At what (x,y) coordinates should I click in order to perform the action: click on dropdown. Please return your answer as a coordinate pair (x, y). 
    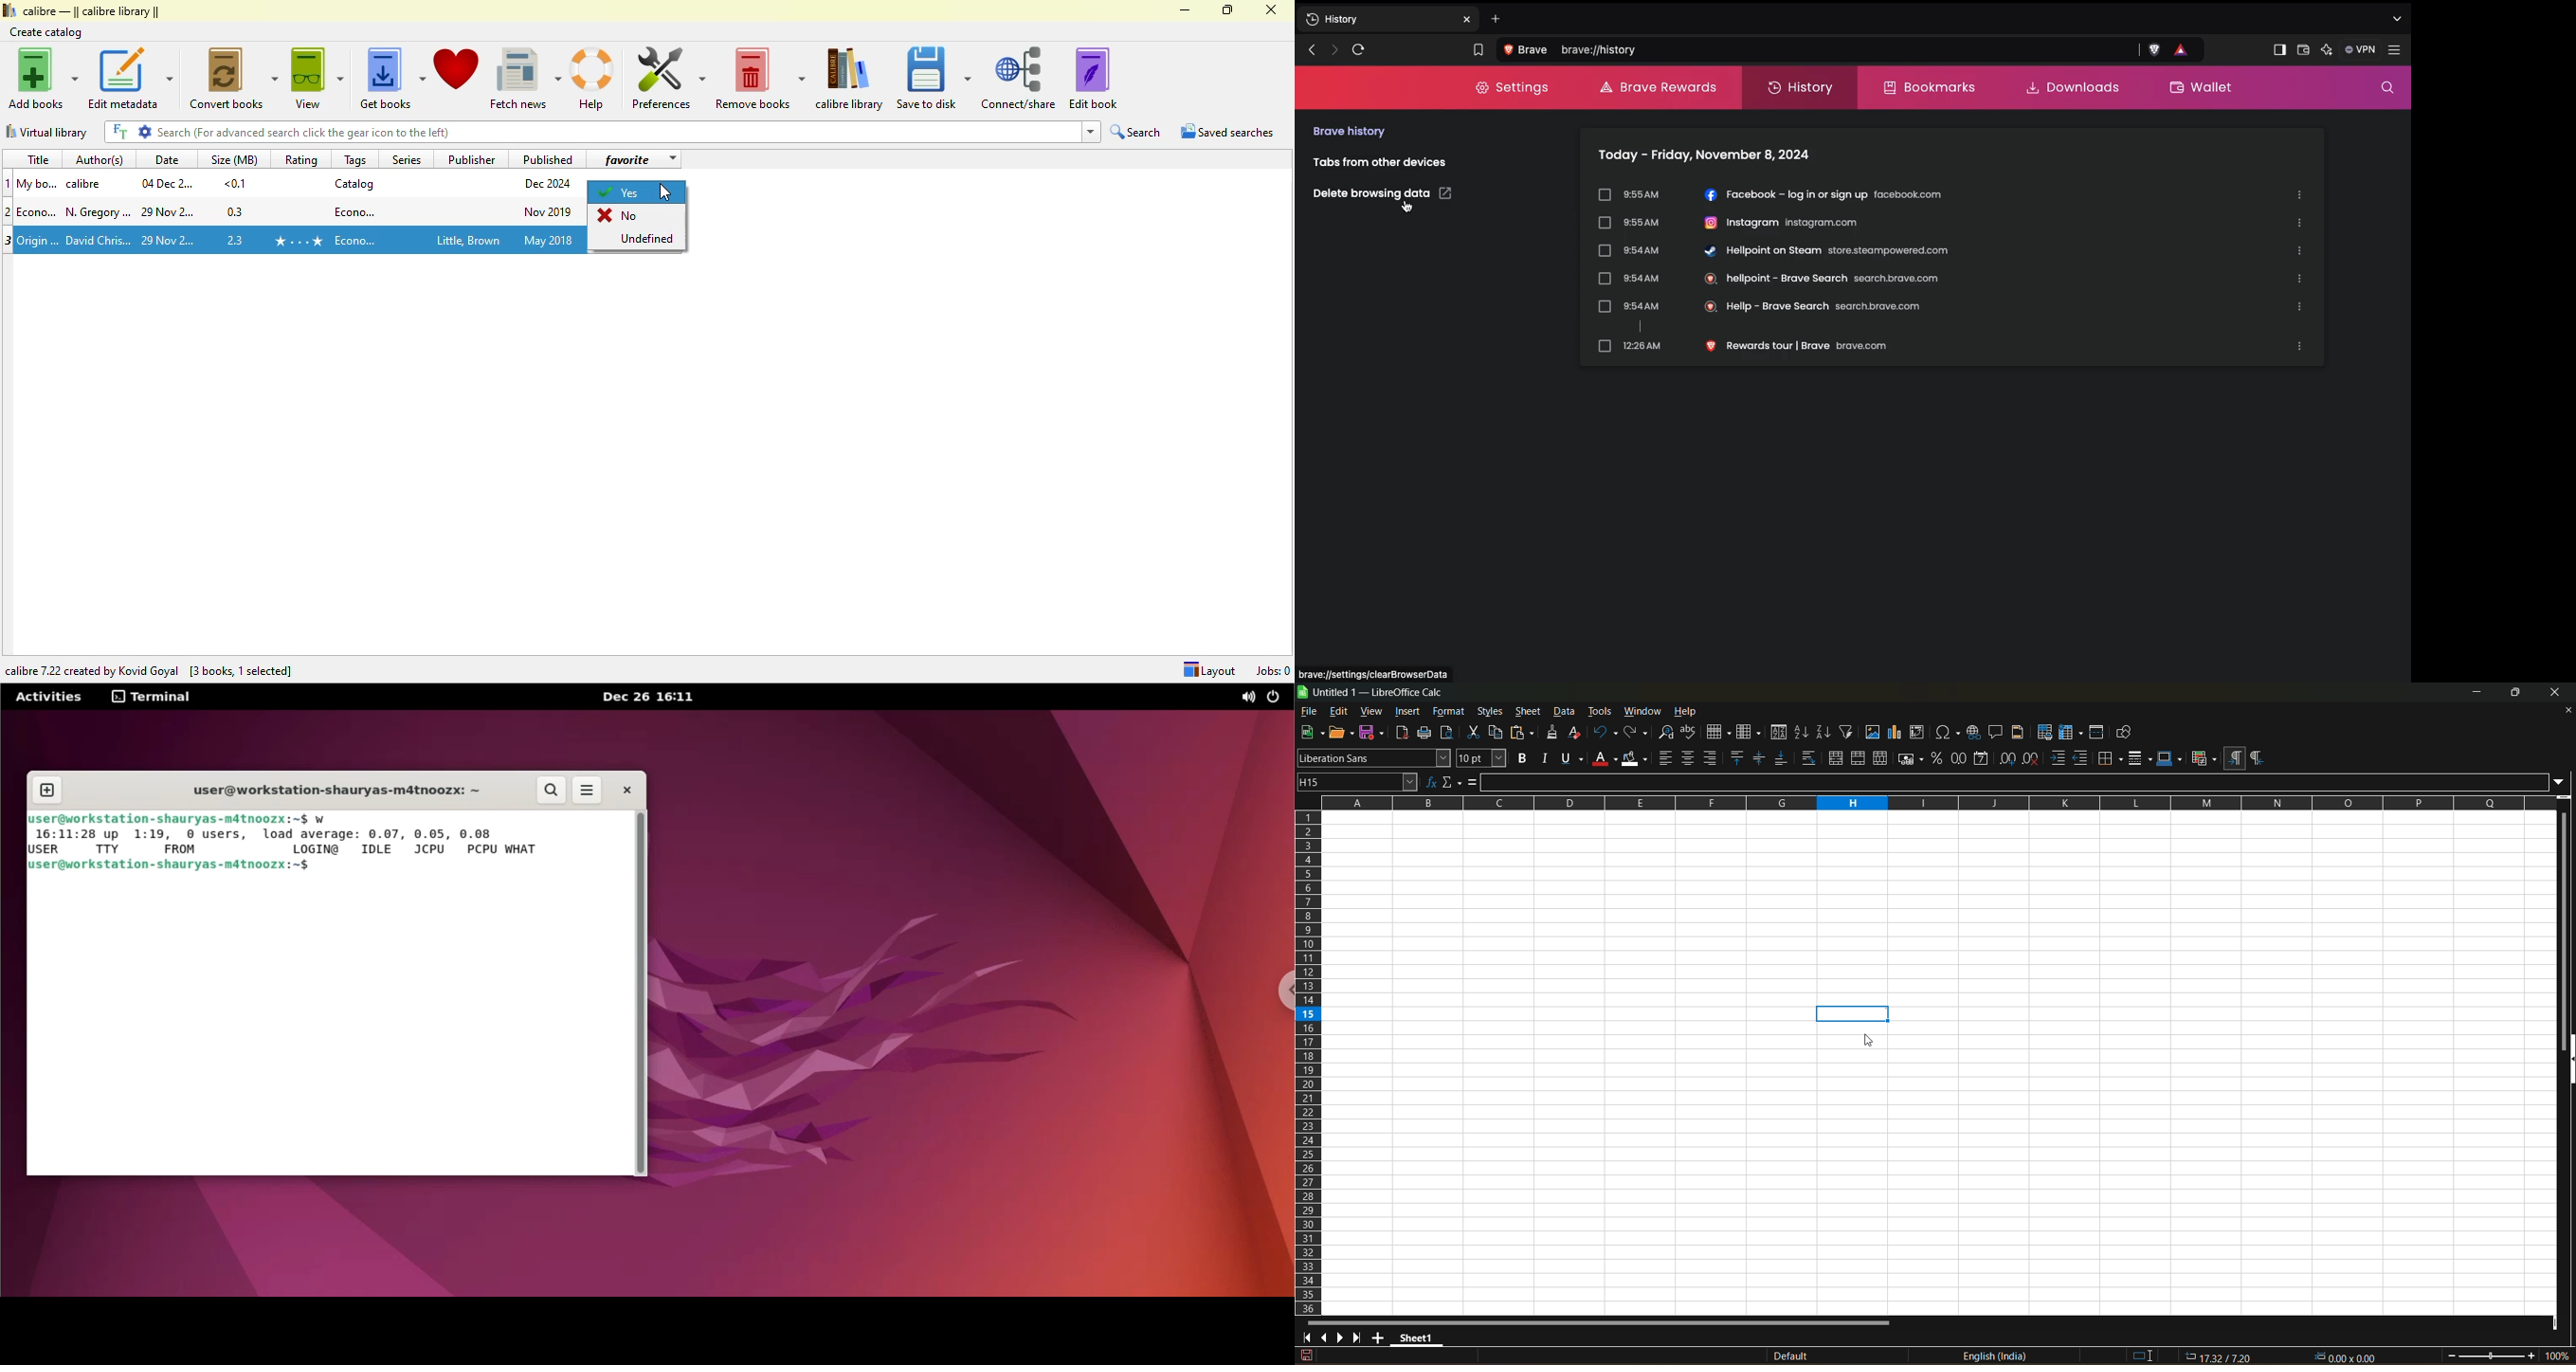
    Looking at the image, I should click on (1090, 132).